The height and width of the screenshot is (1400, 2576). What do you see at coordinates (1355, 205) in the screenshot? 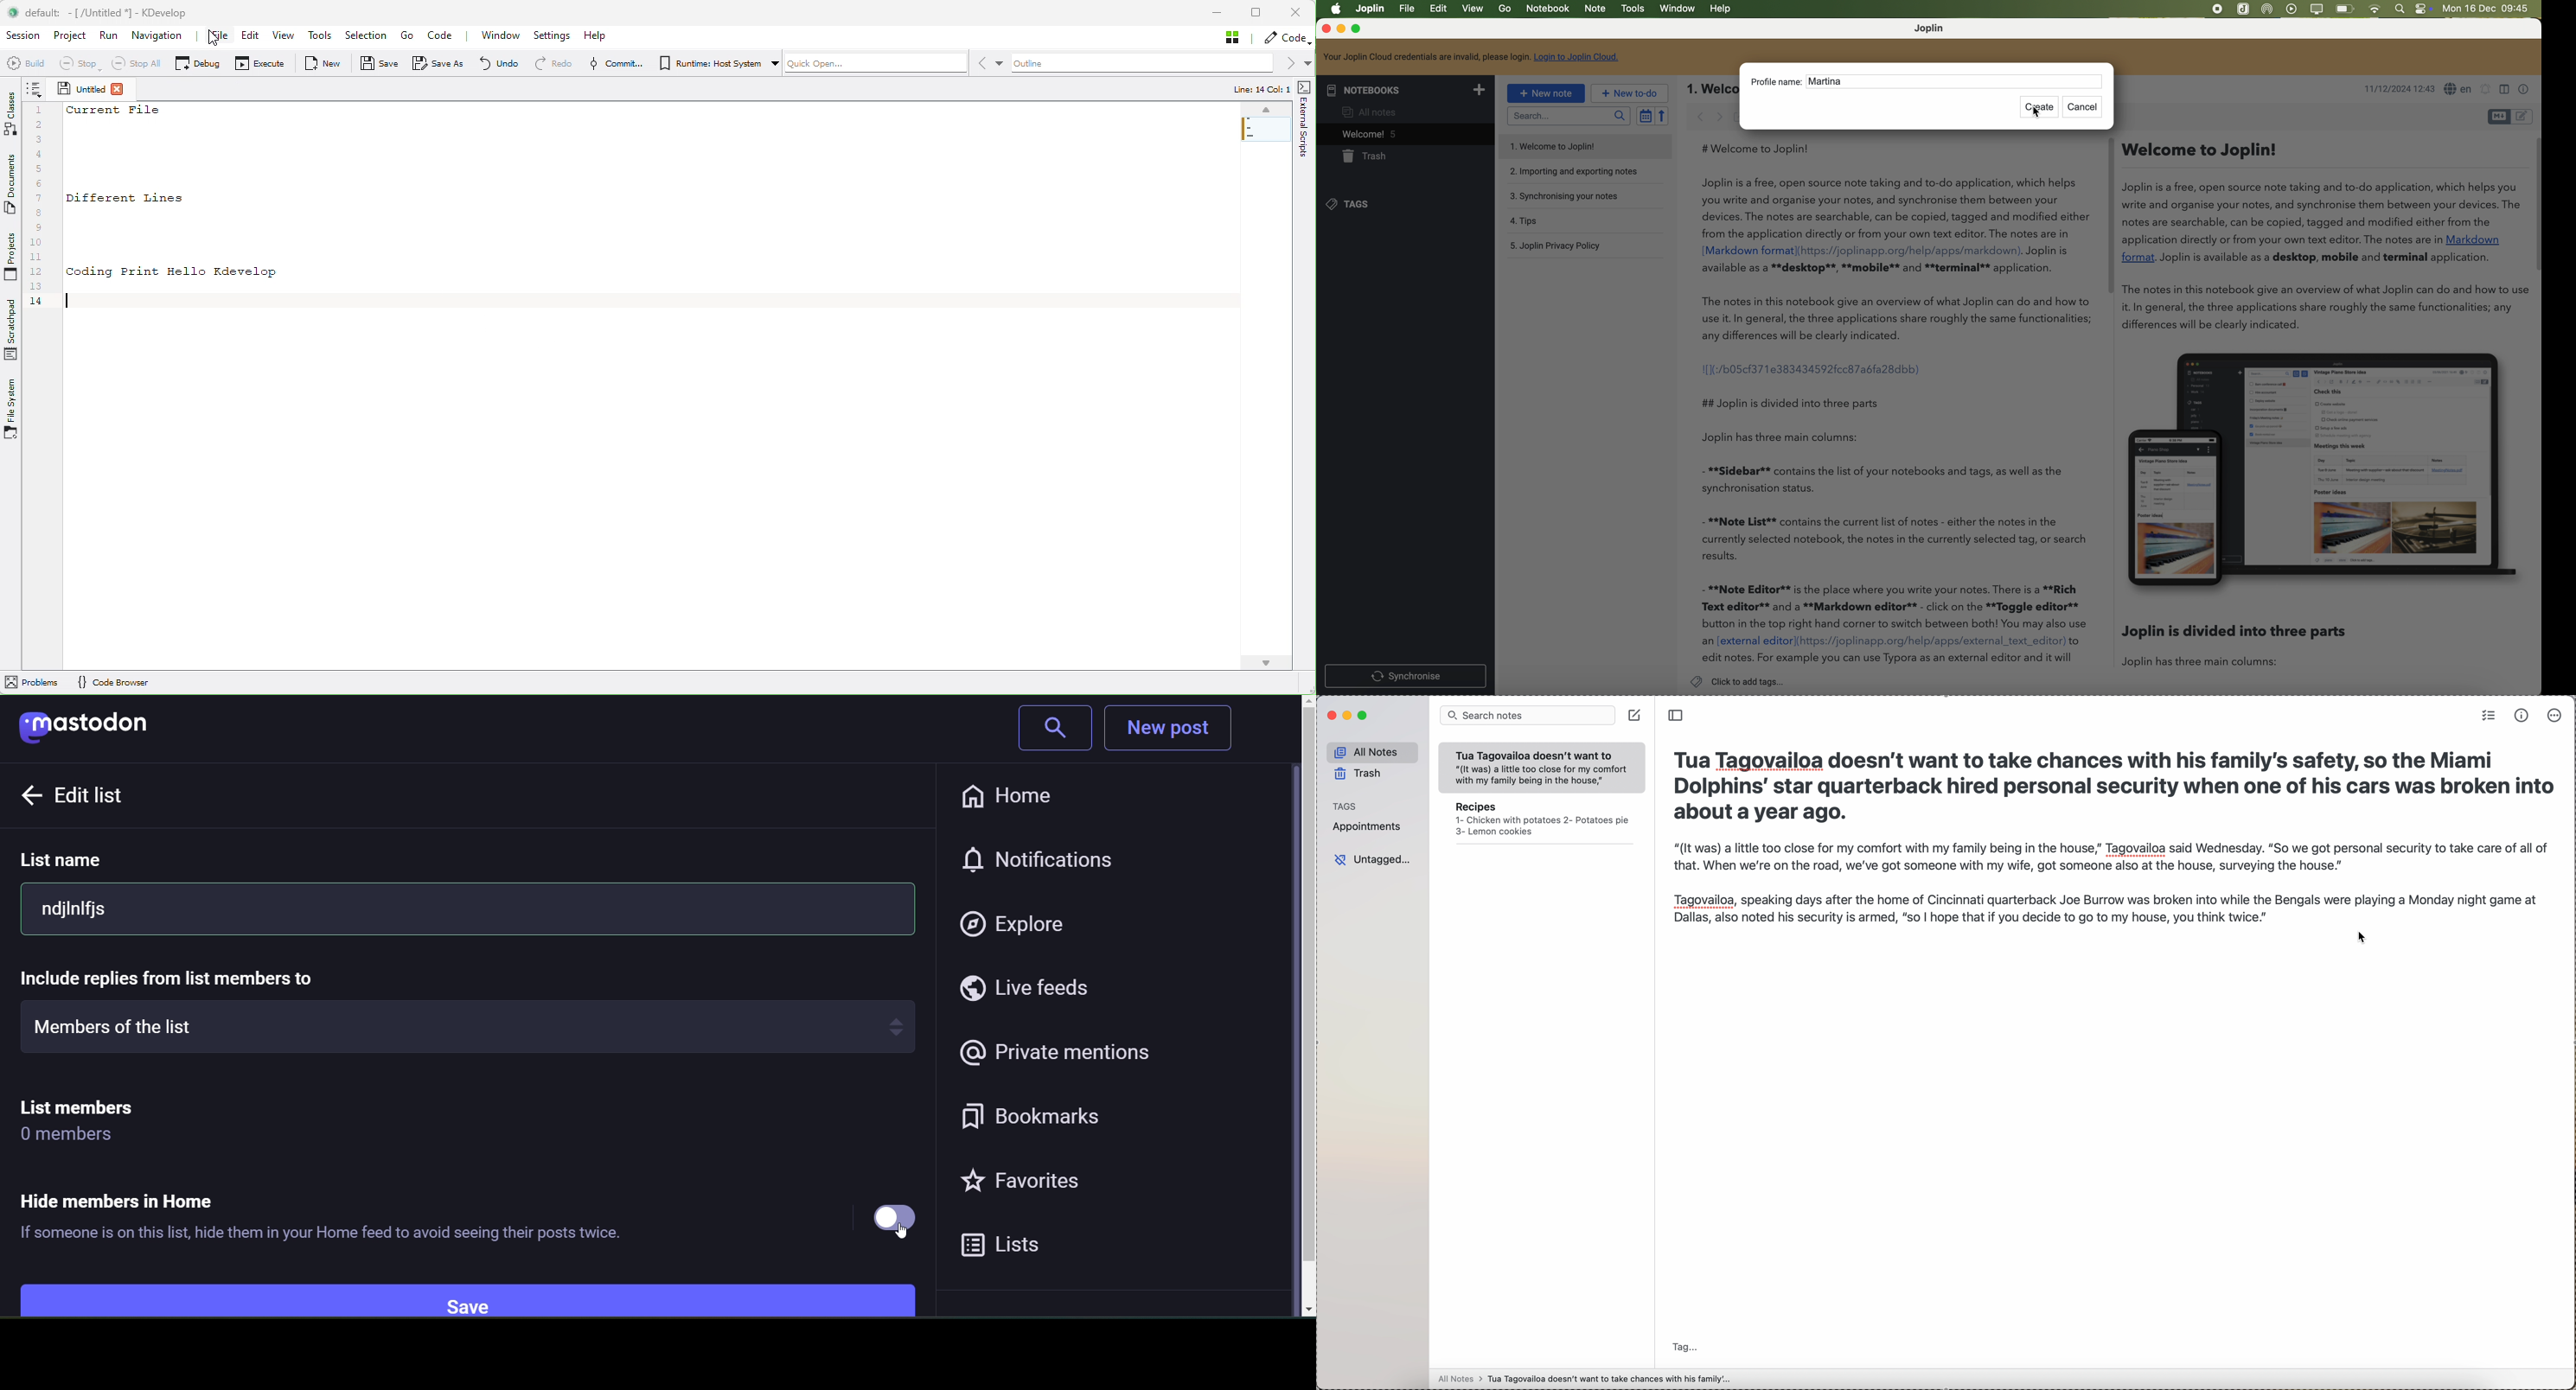
I see `tags` at bounding box center [1355, 205].